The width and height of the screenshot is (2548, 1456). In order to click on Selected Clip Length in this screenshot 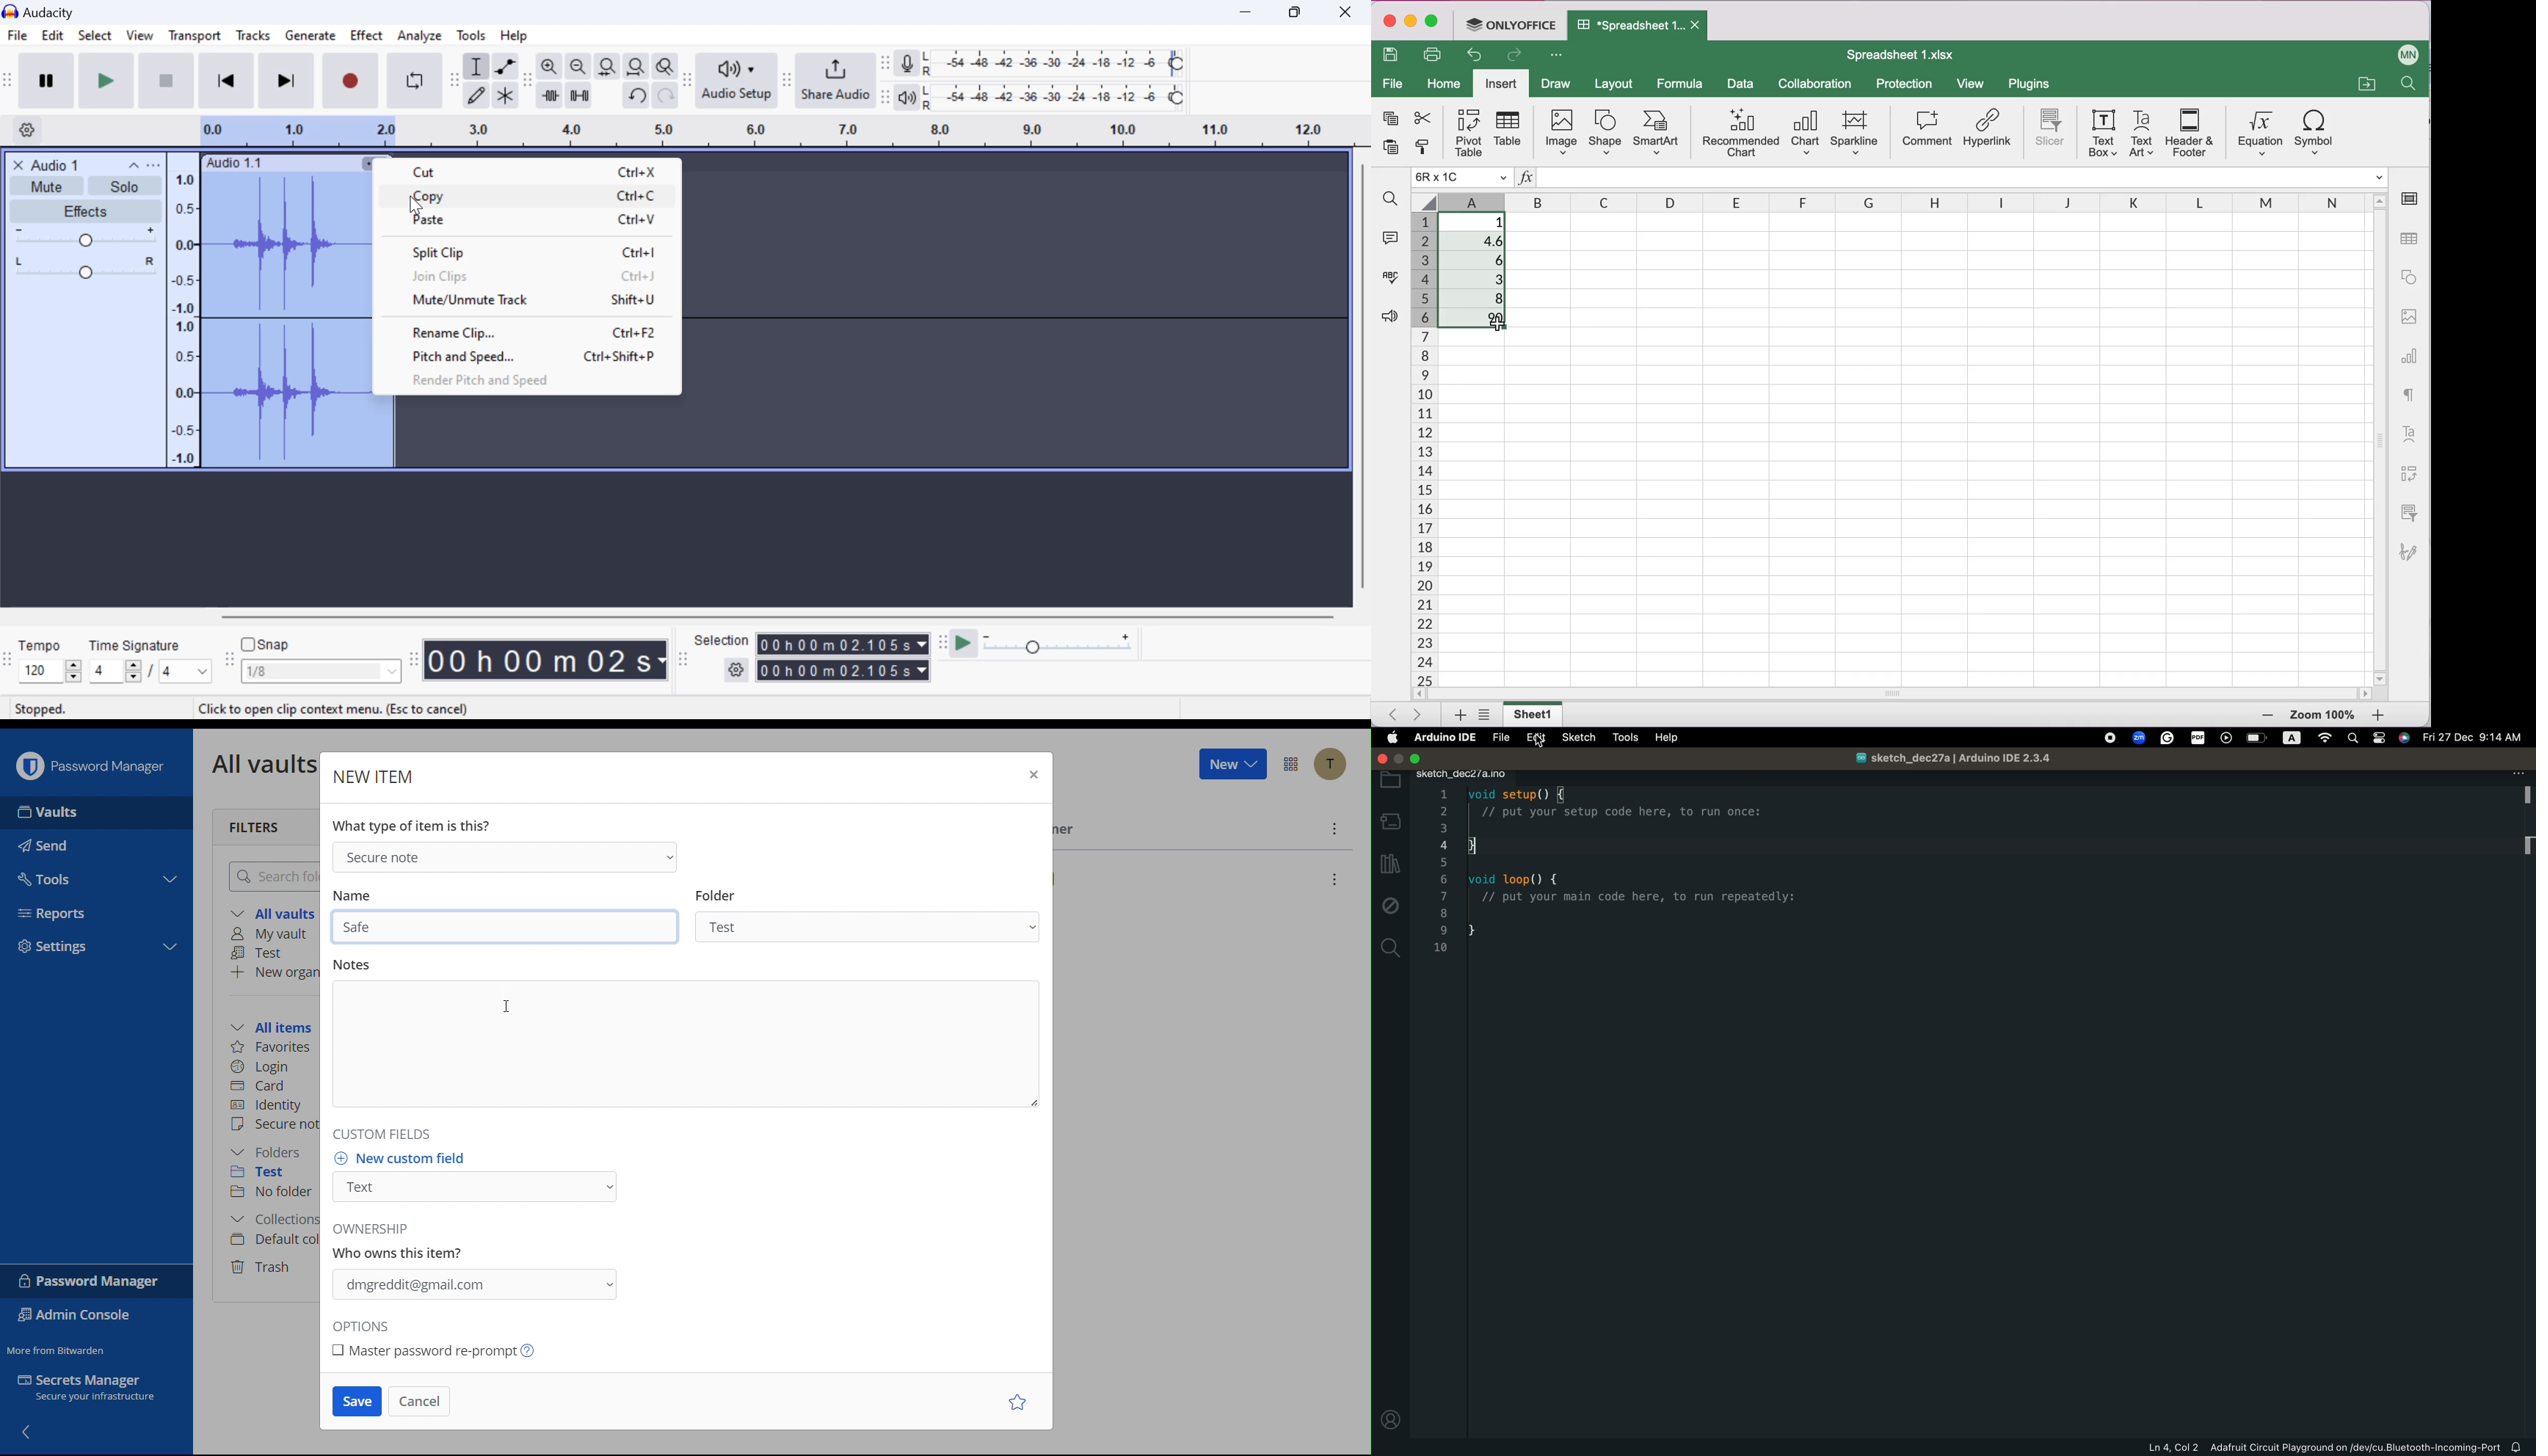, I will do `click(846, 660)`.